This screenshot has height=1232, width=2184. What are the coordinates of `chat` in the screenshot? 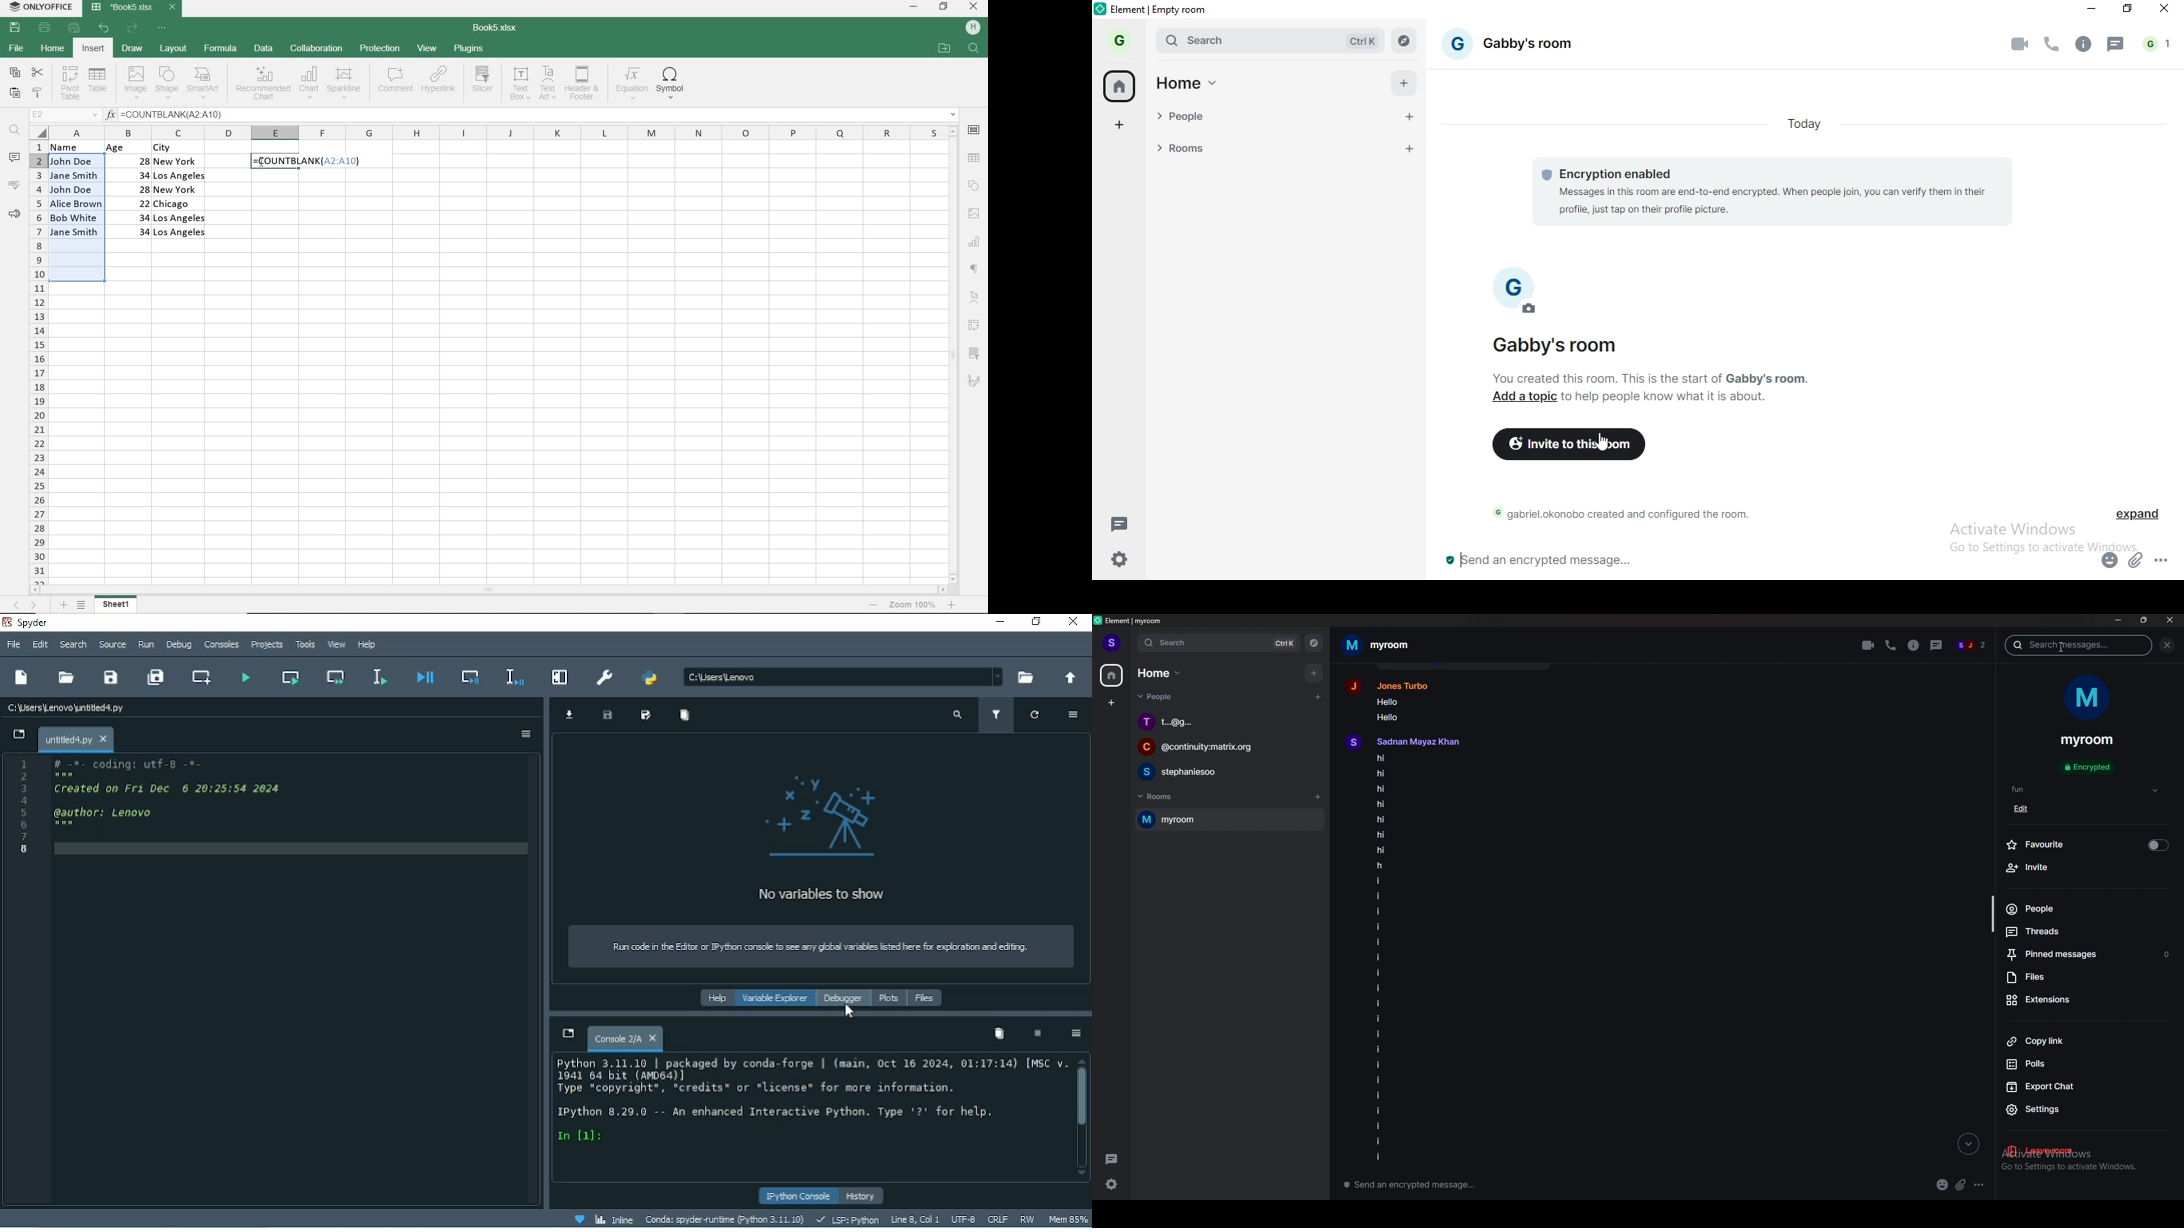 It's located at (1226, 723).